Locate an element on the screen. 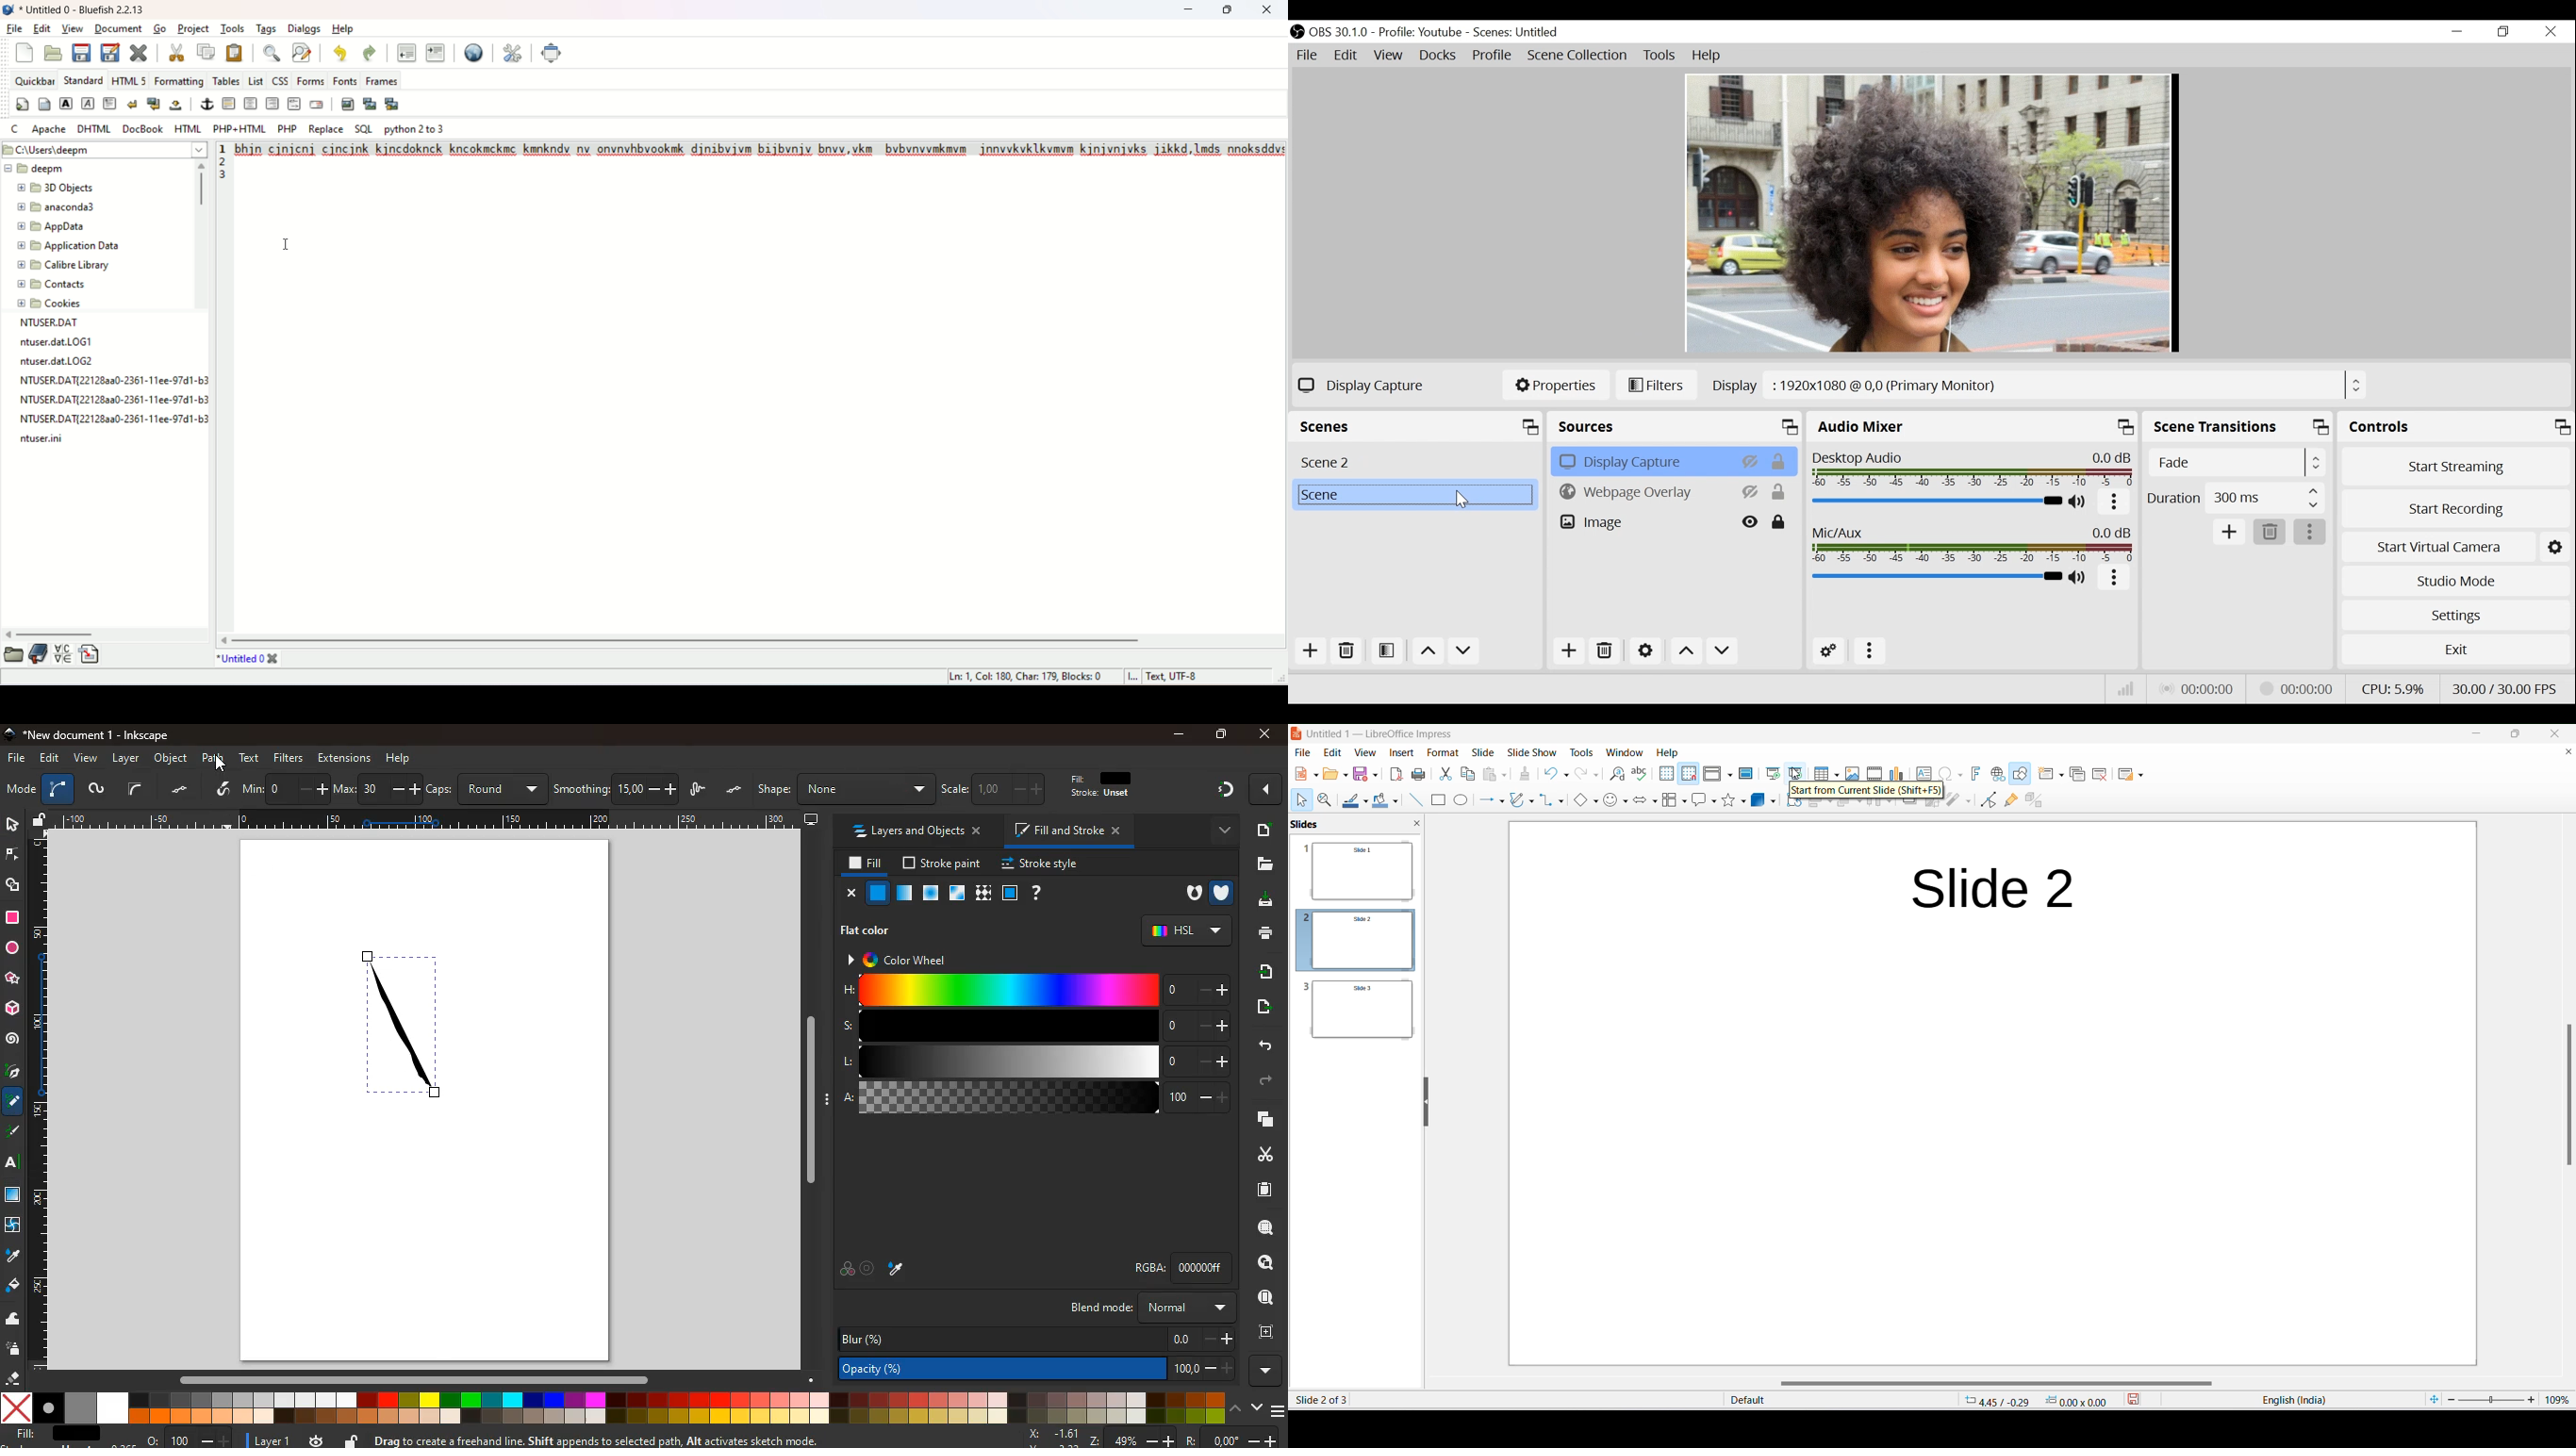 The width and height of the screenshot is (2576, 1456). Add is located at coordinates (1311, 650).